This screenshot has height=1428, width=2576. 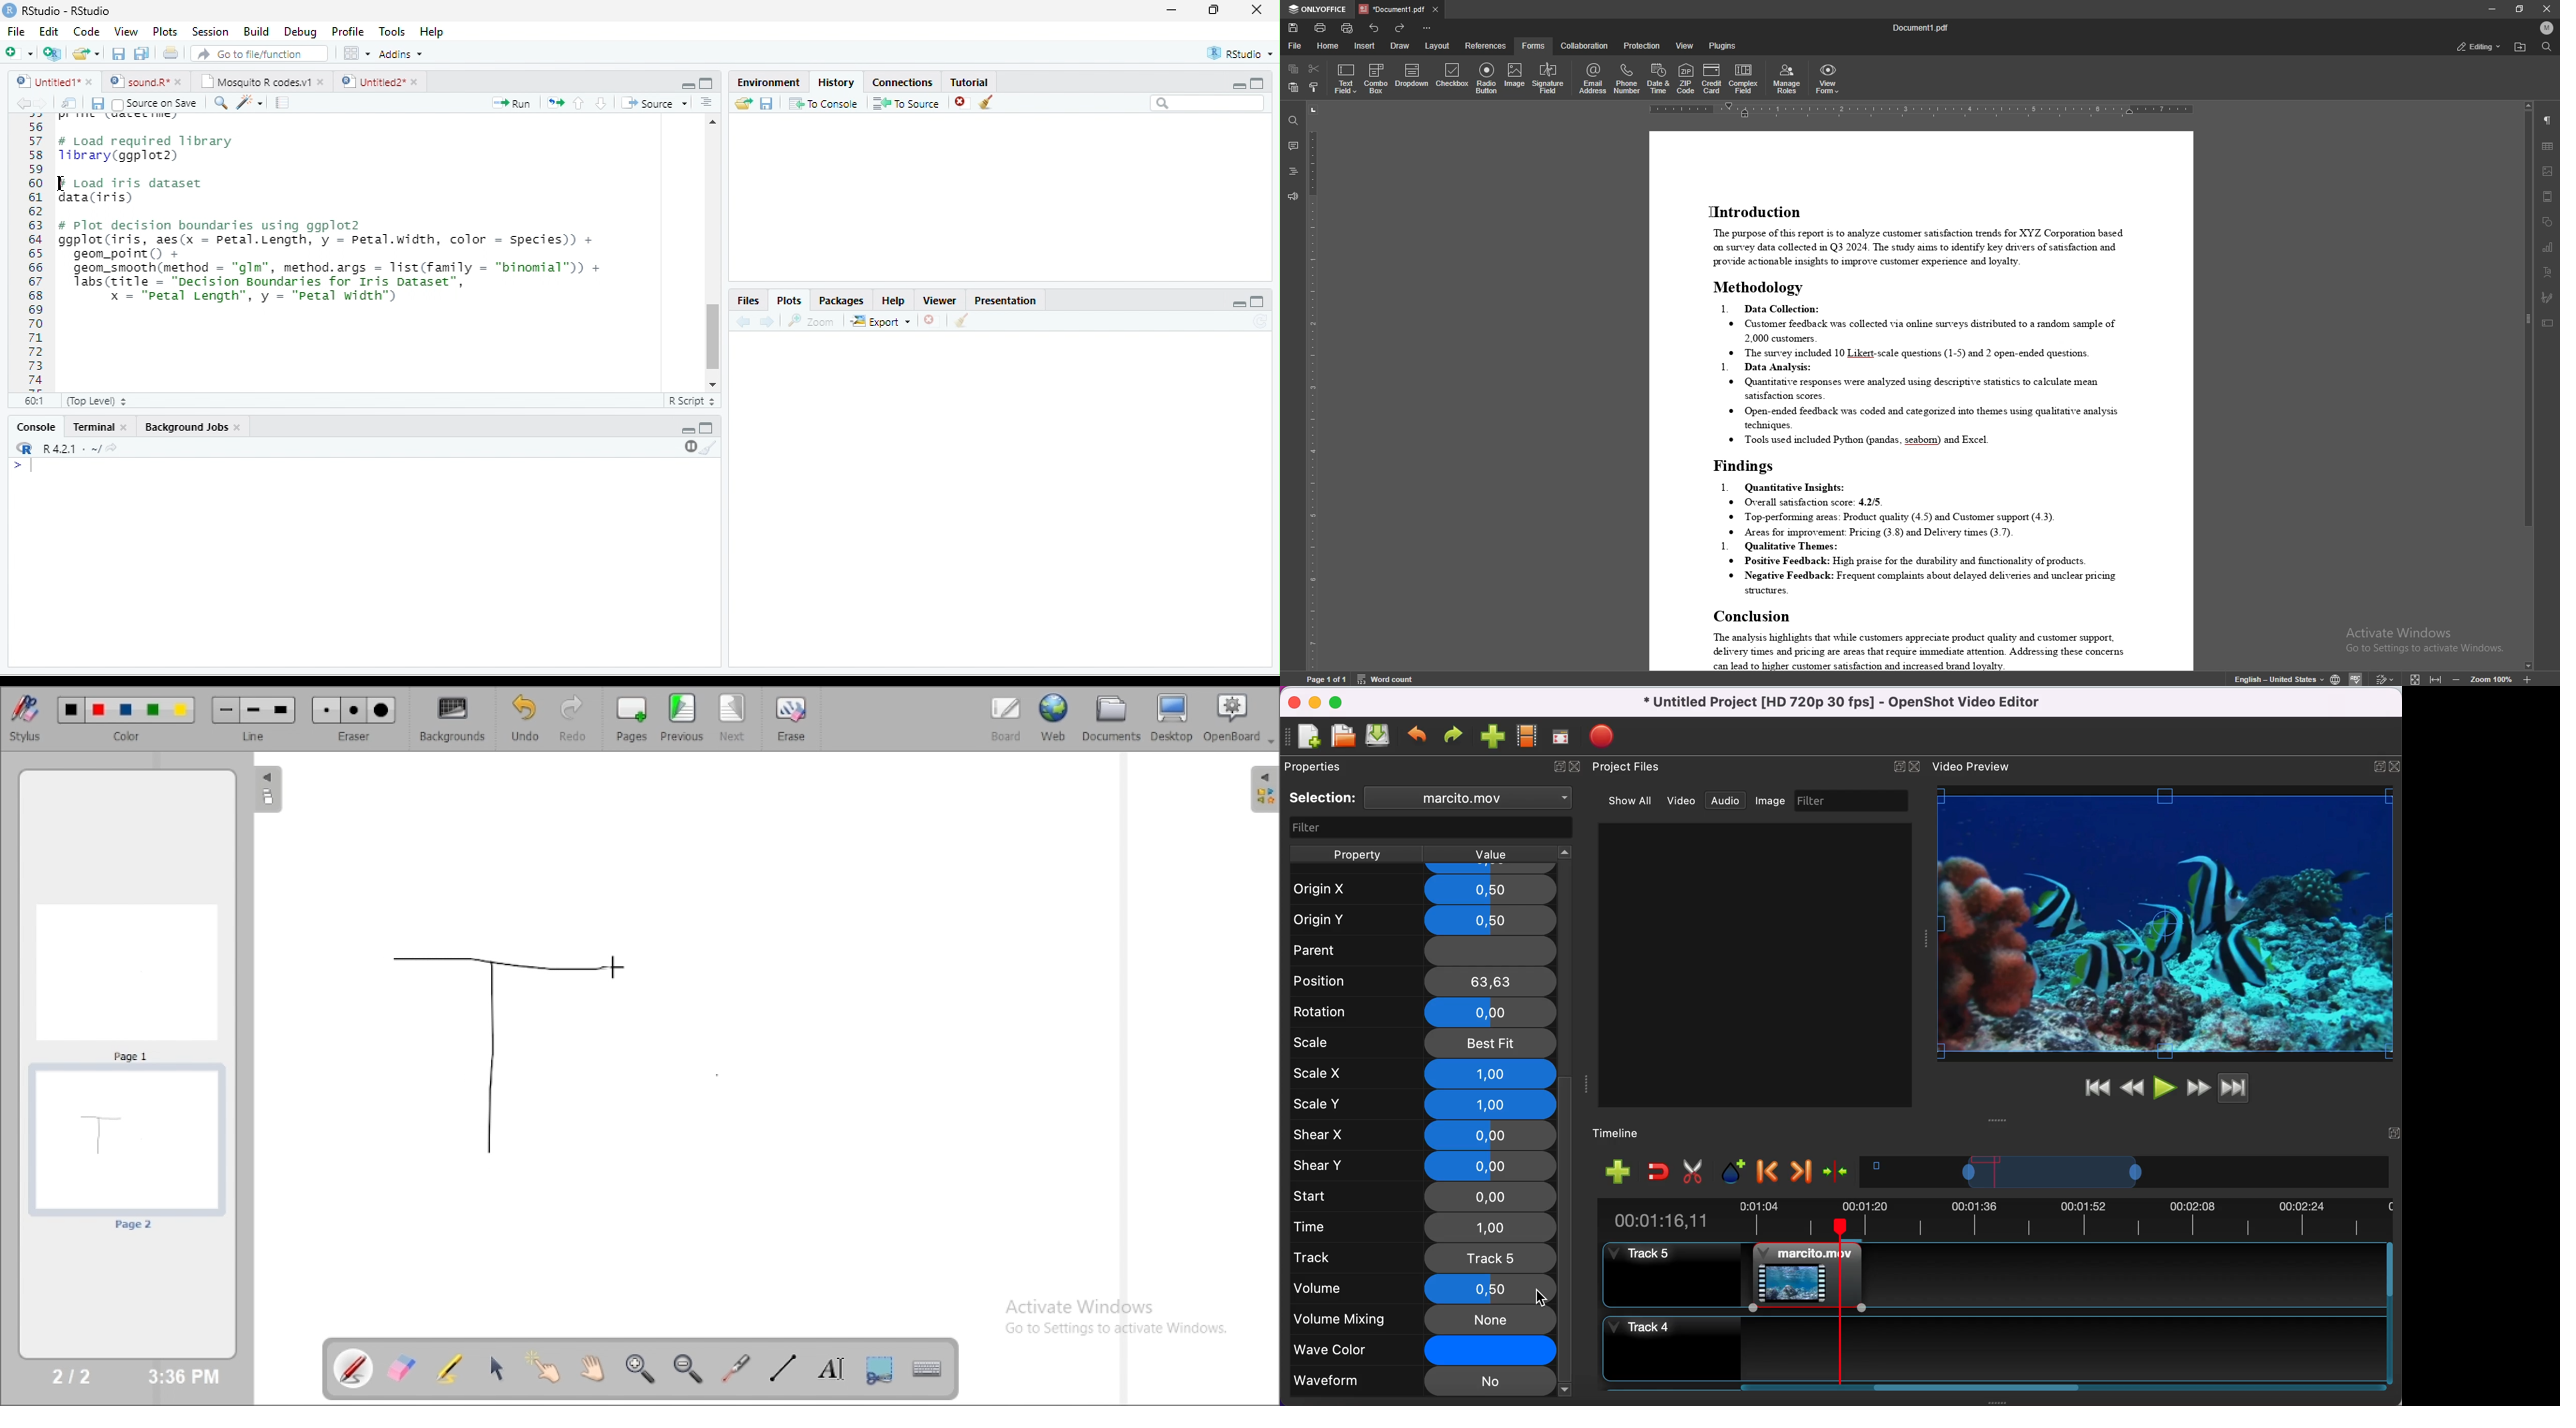 I want to click on sound.R, so click(x=139, y=82).